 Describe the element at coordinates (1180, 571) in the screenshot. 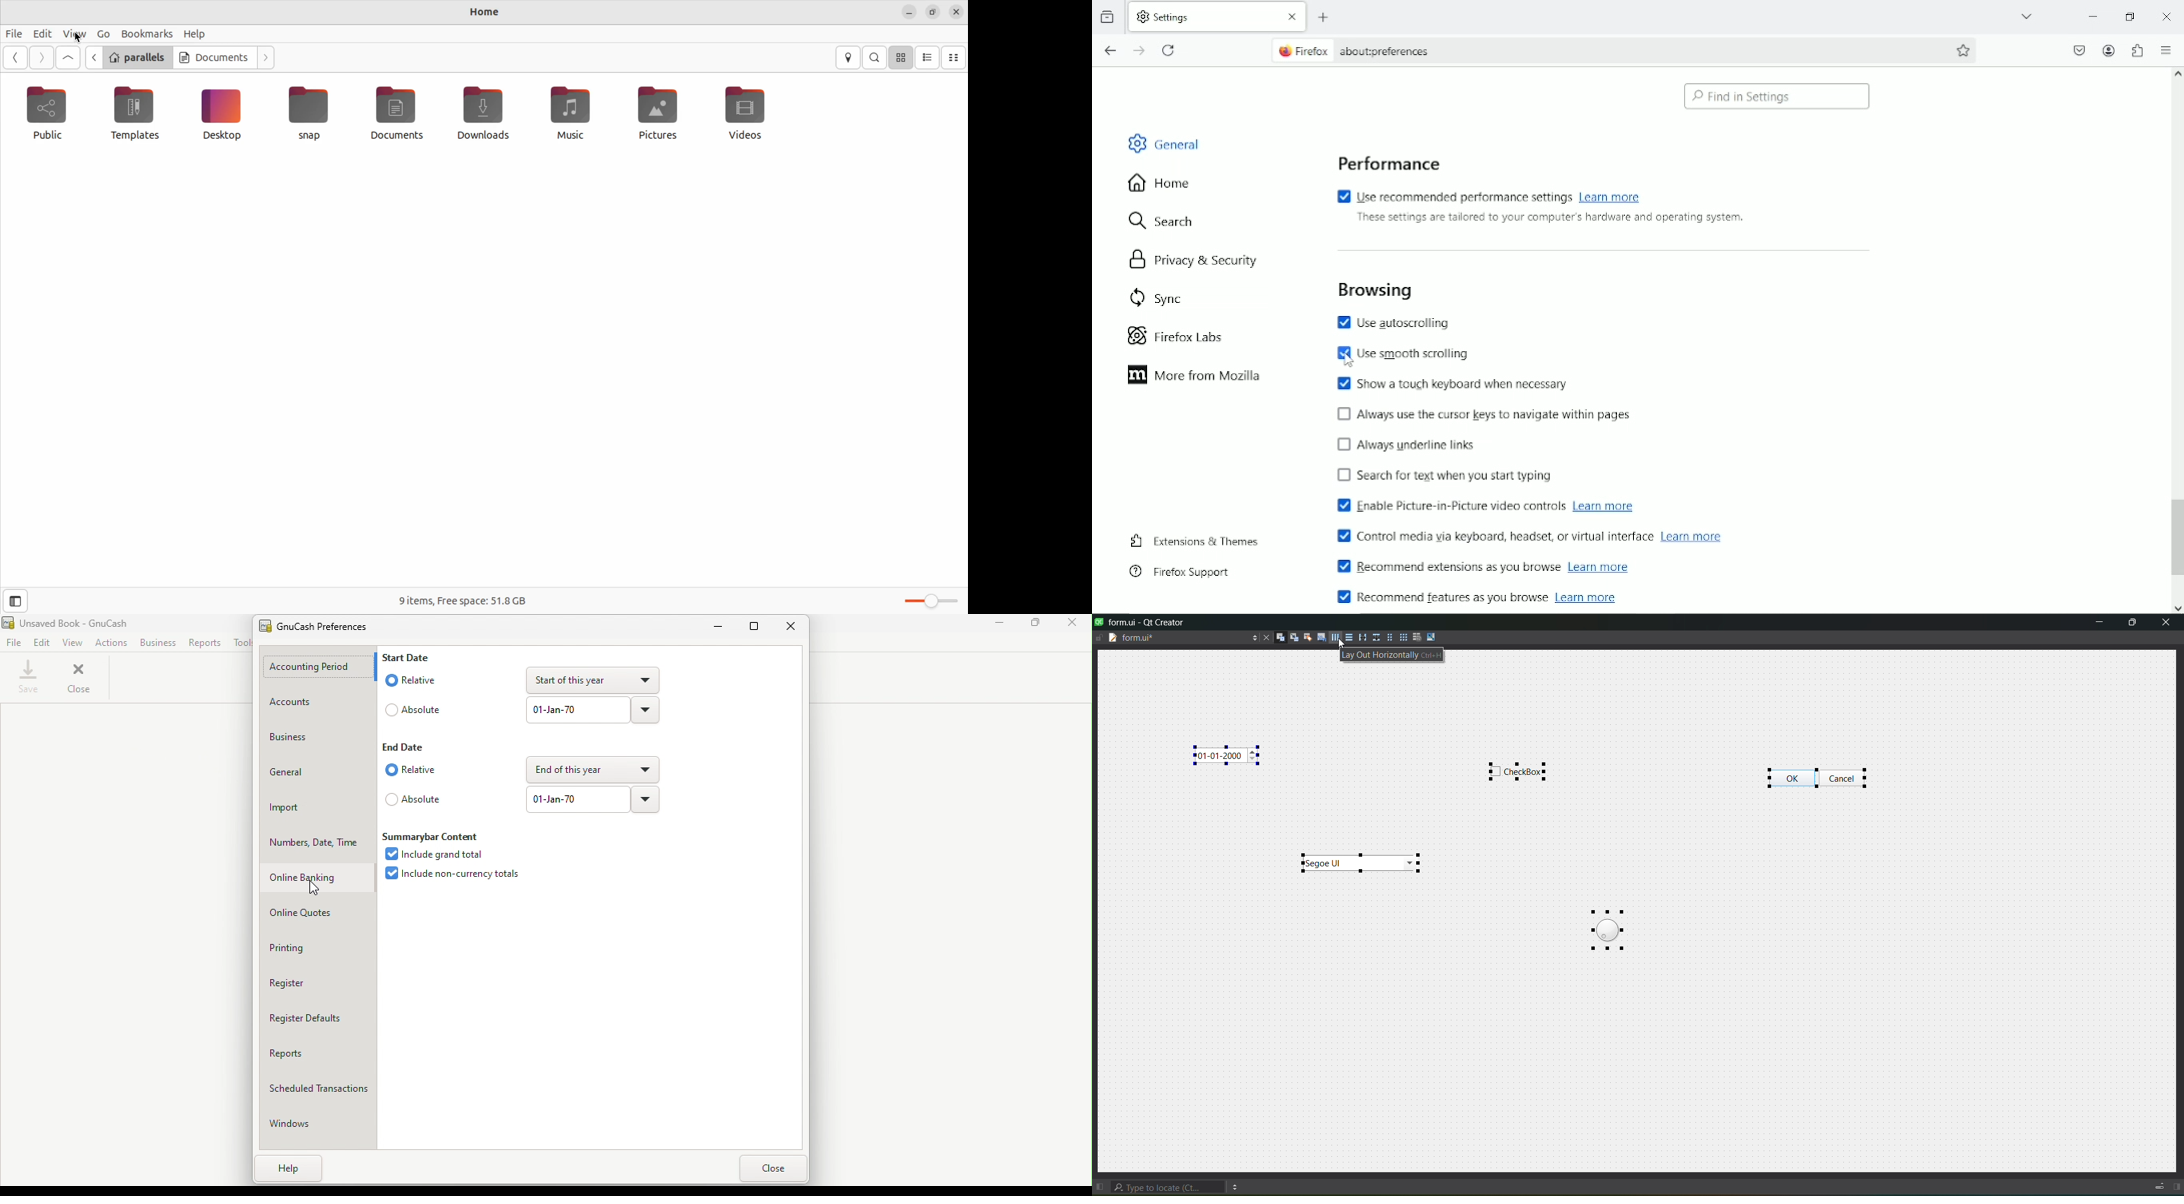

I see `Firefox support` at that location.